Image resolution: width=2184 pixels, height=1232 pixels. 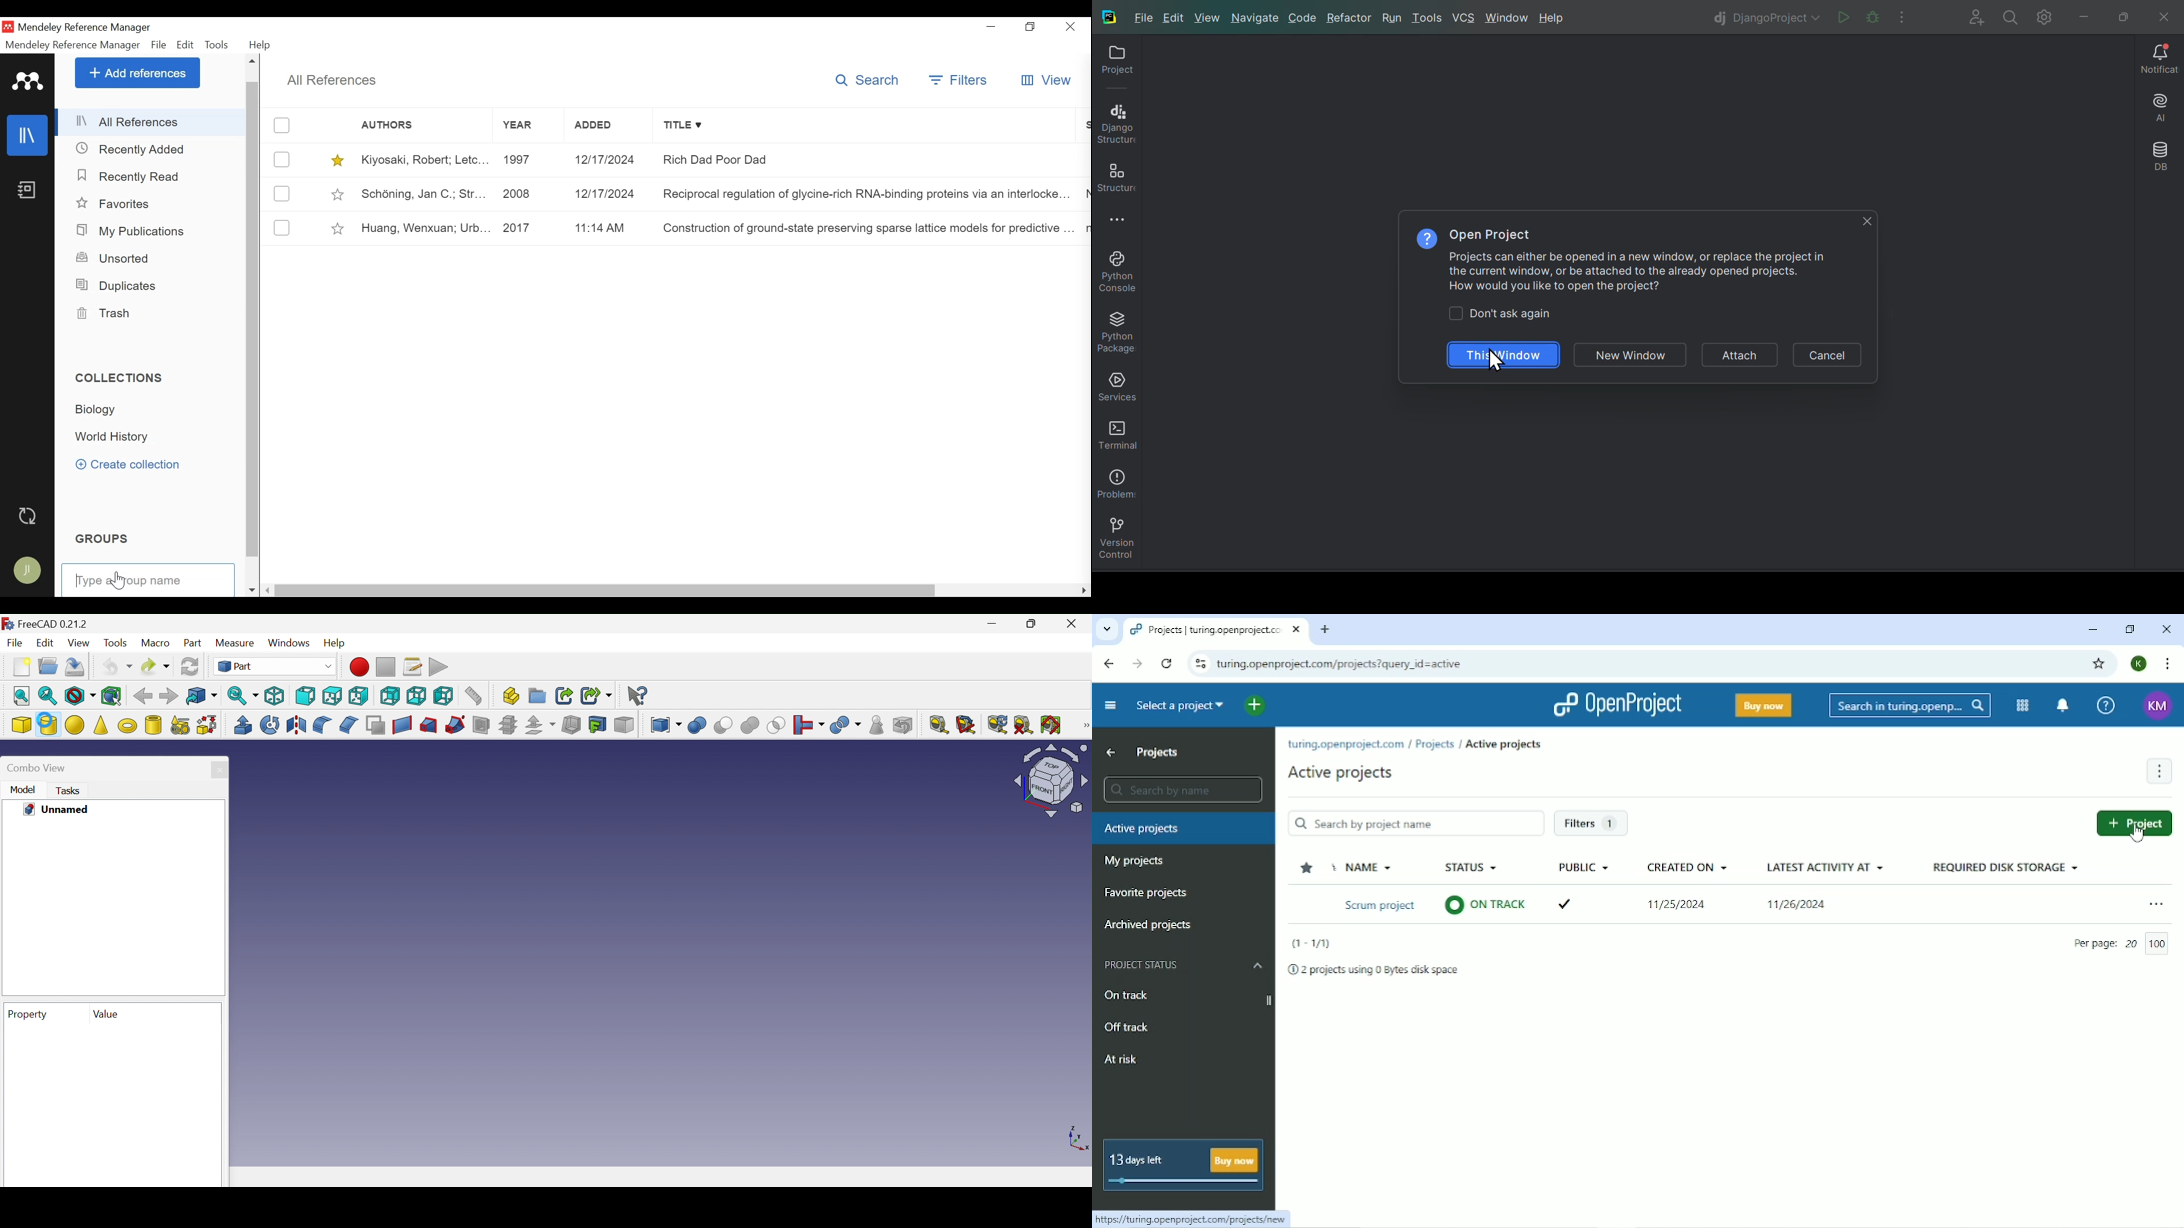 I want to click on Close, so click(x=1074, y=622).